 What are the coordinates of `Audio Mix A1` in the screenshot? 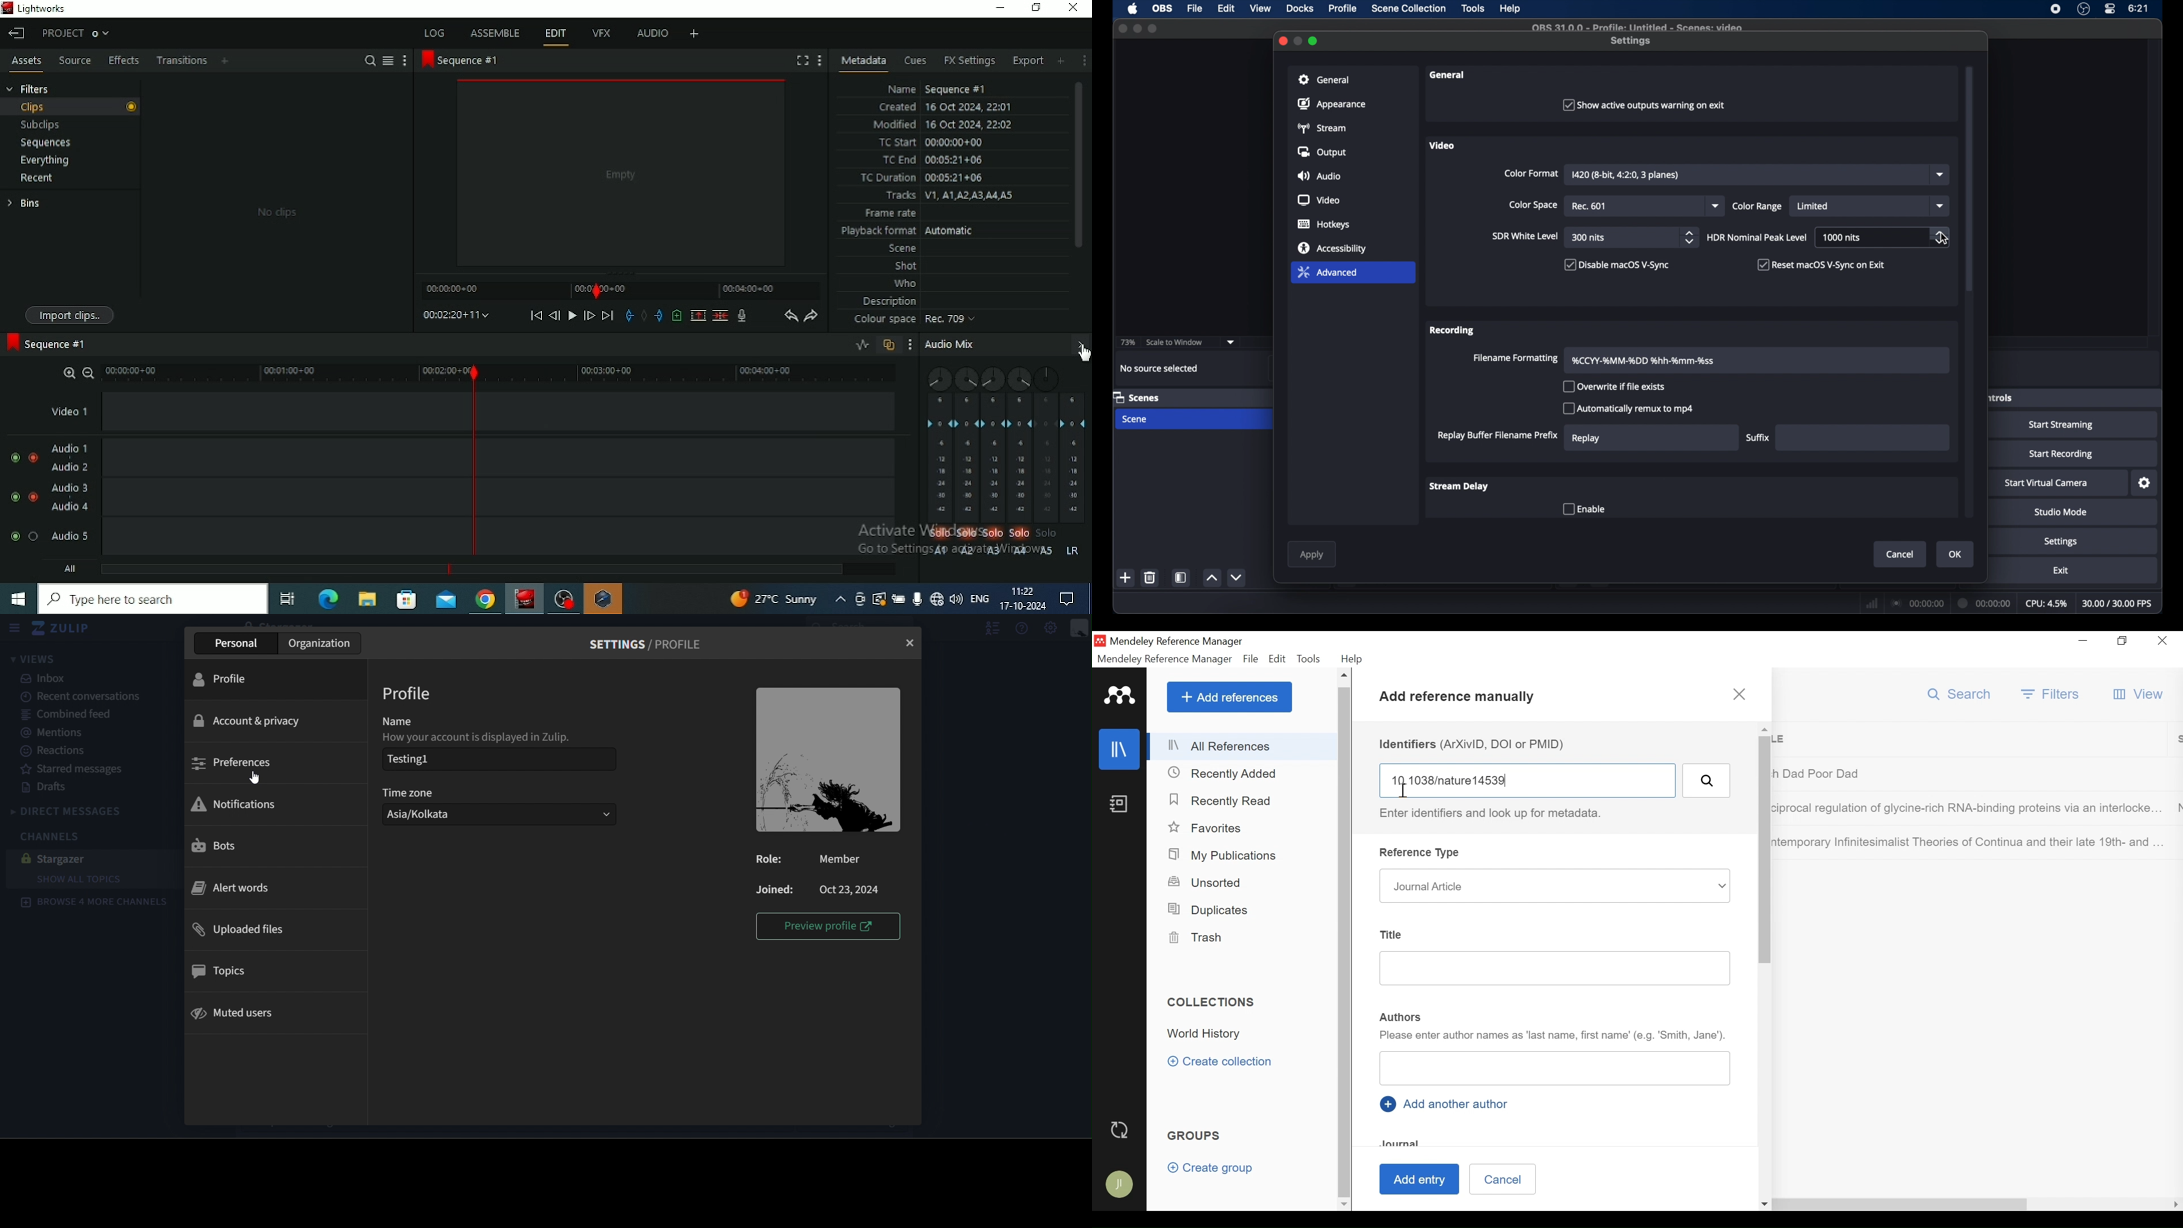 It's located at (937, 459).